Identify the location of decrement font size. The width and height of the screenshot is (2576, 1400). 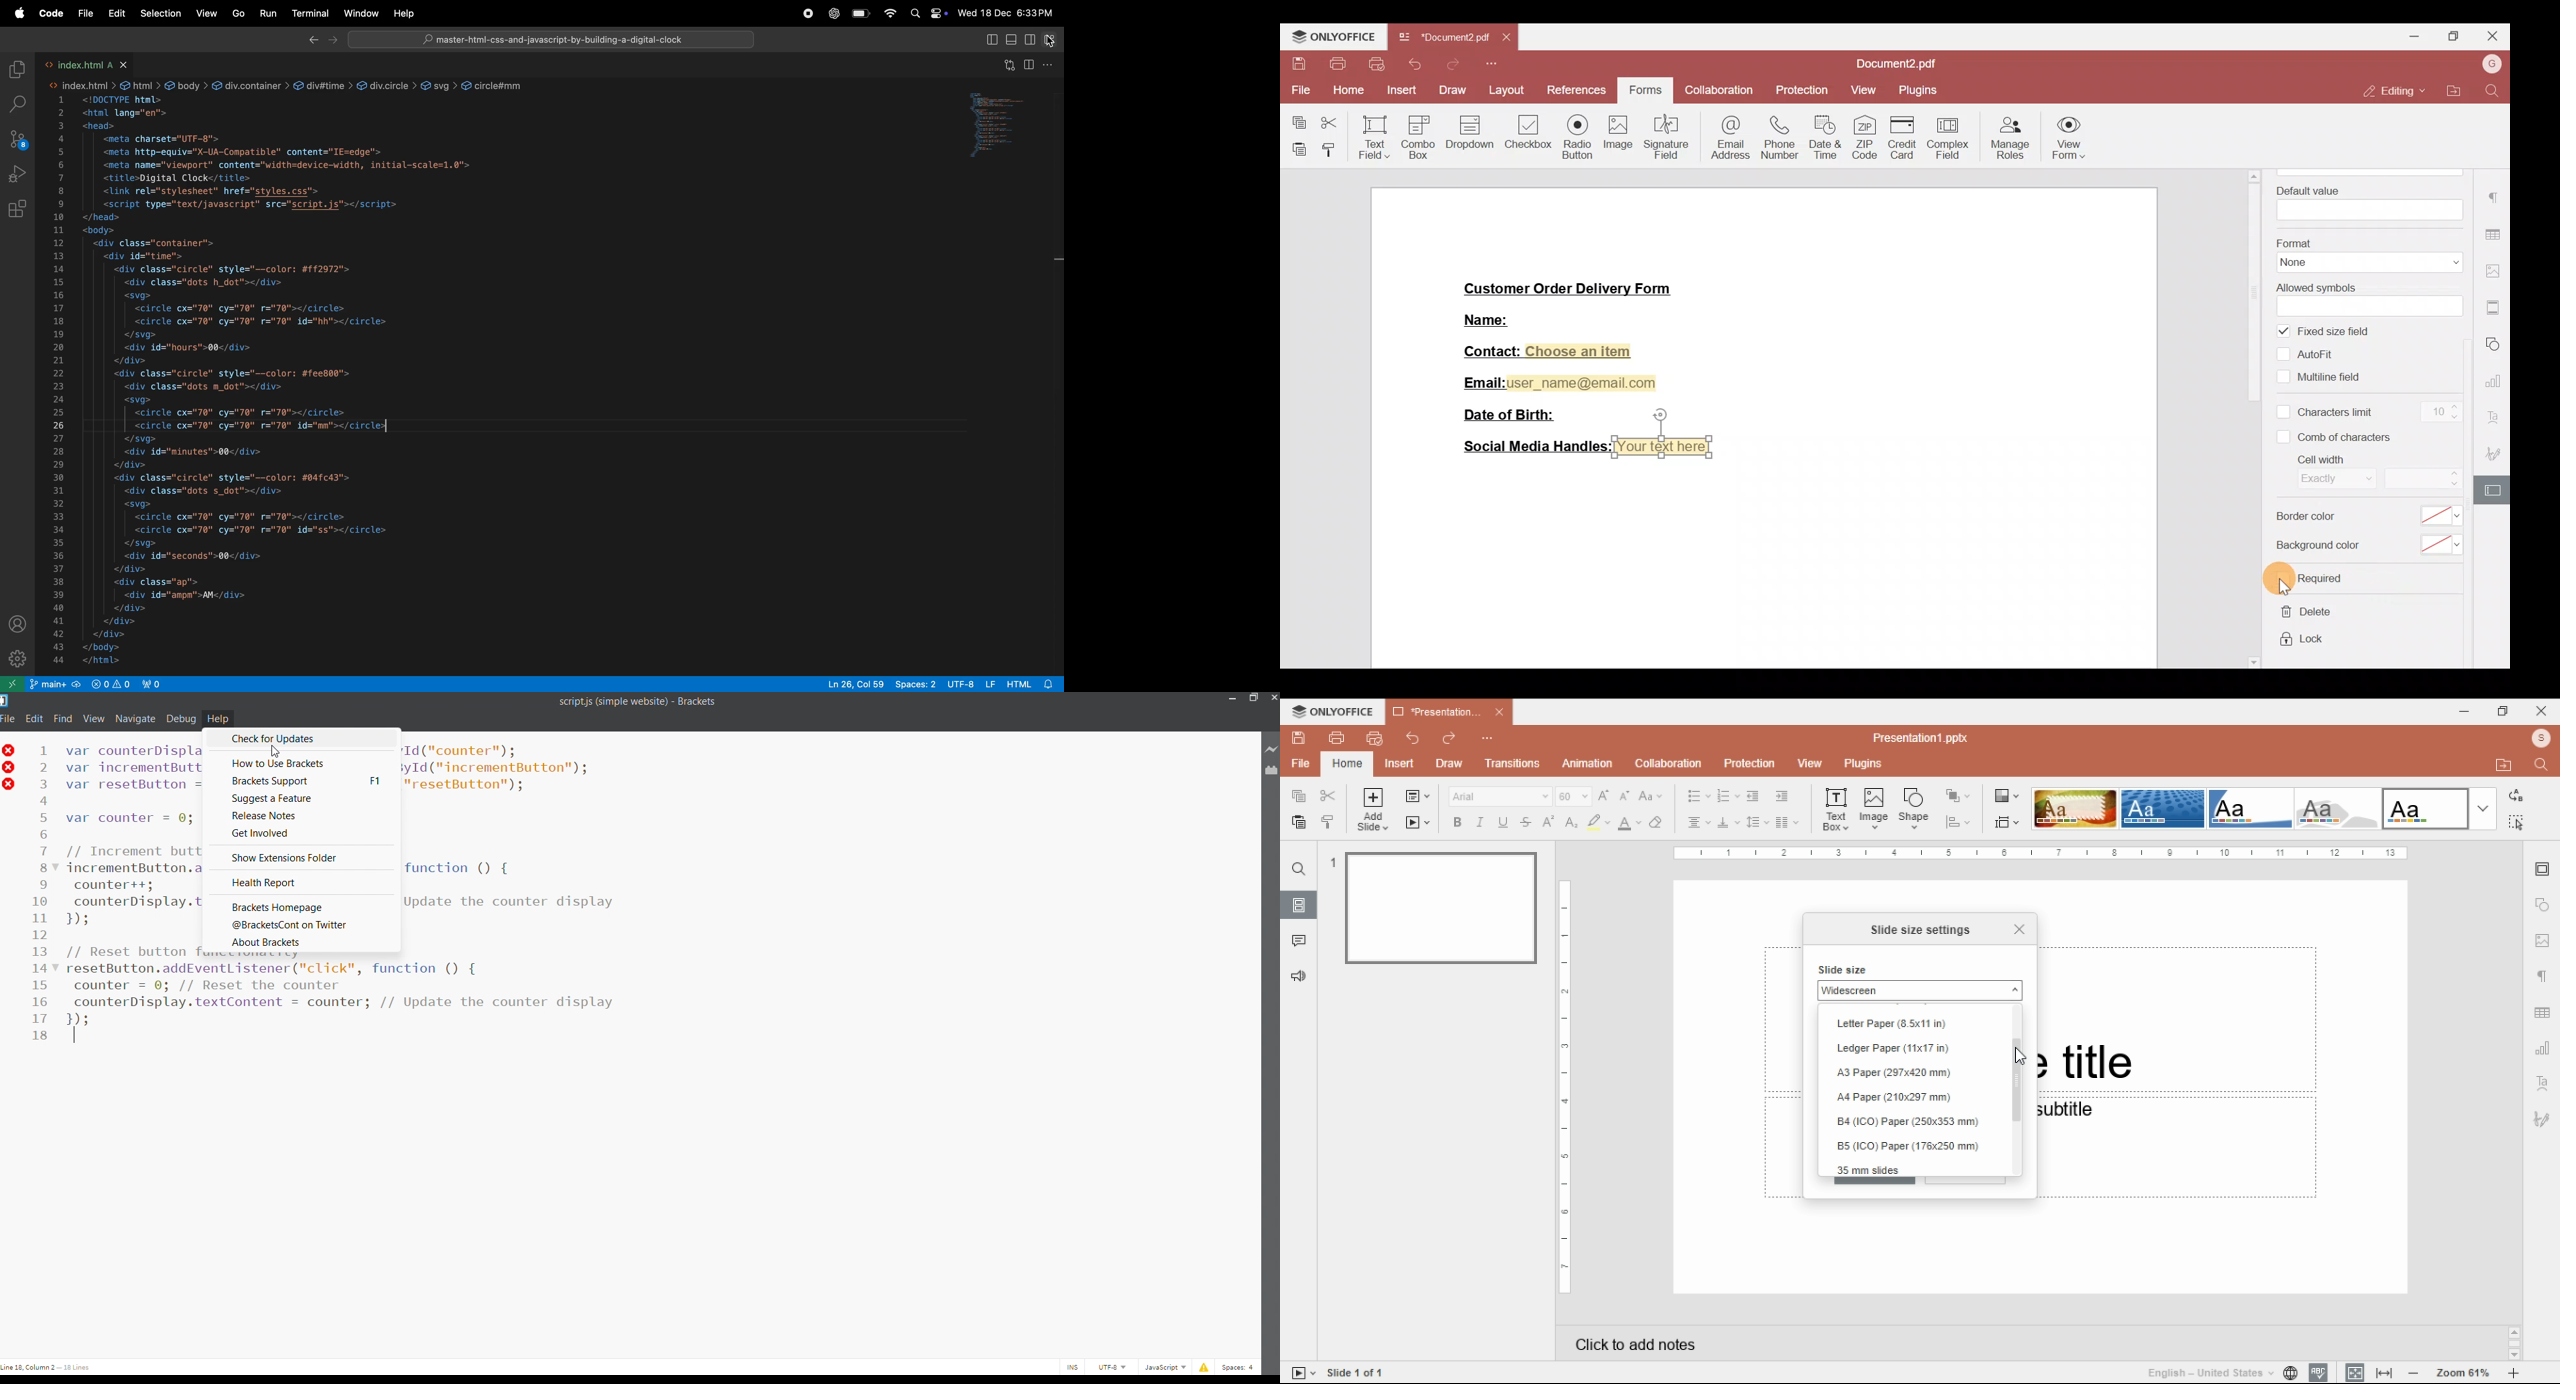
(1625, 795).